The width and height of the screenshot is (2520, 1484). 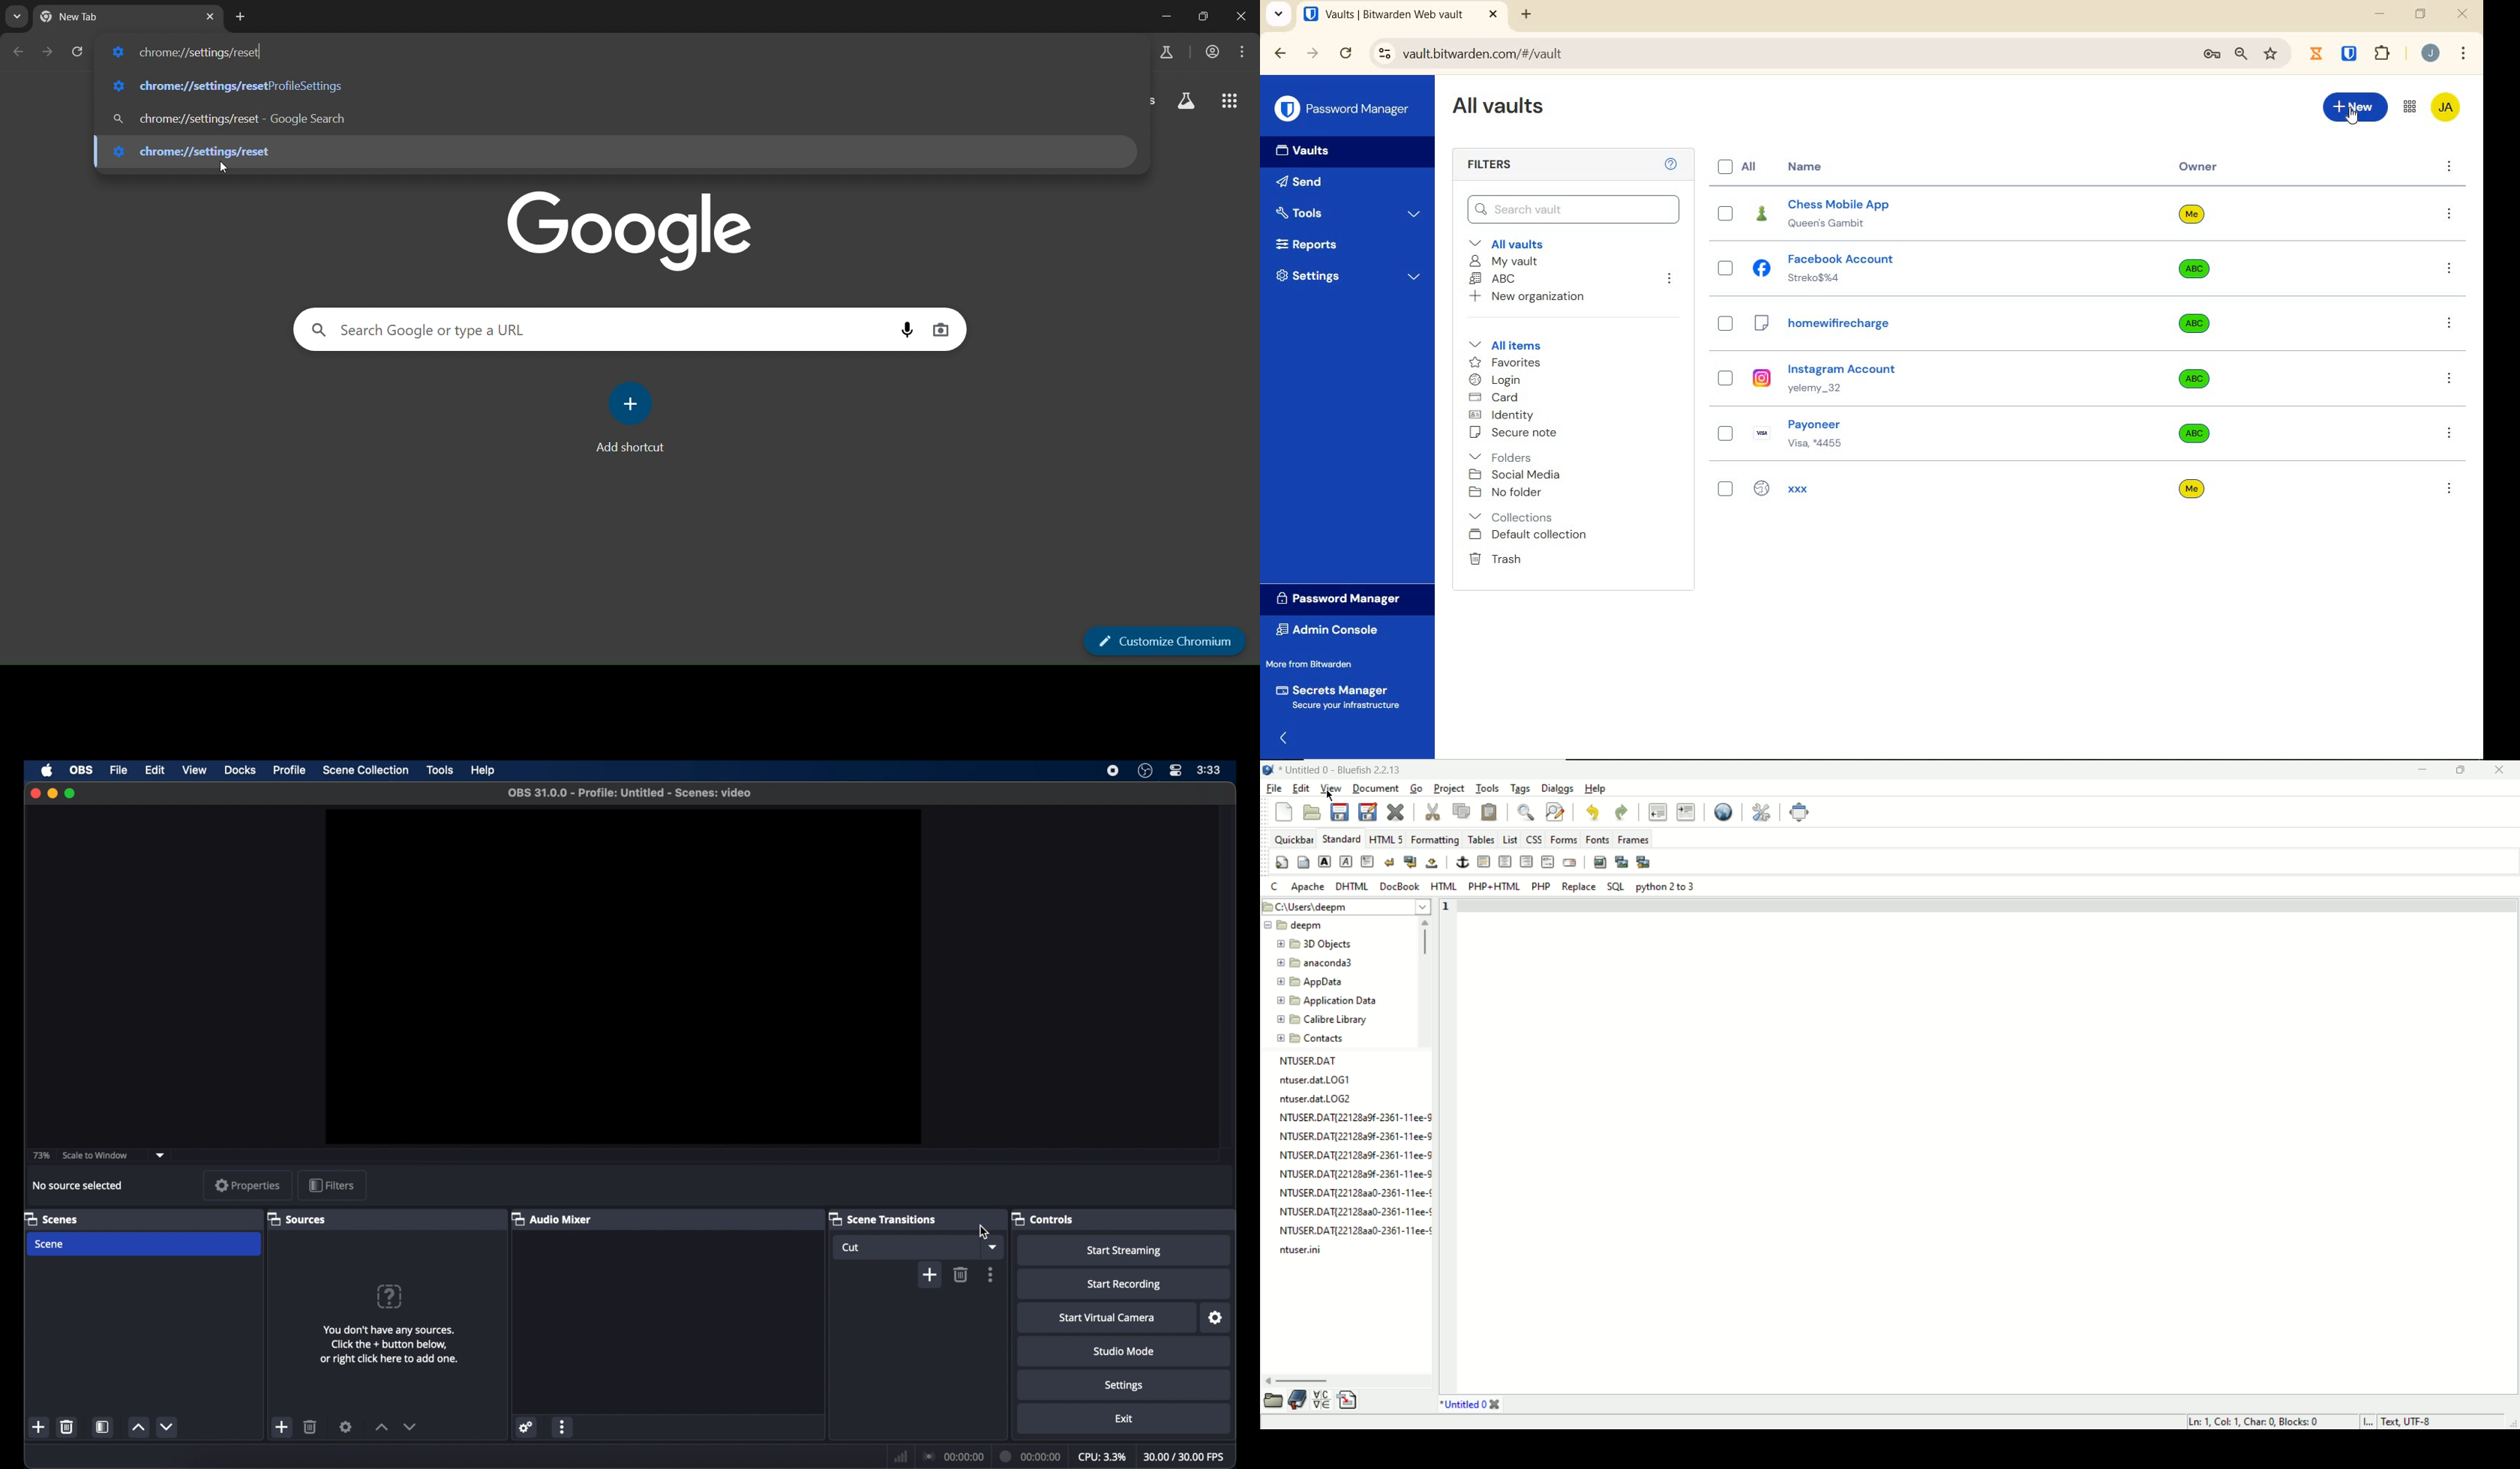 What do you see at coordinates (1332, 631) in the screenshot?
I see `Admin Console` at bounding box center [1332, 631].